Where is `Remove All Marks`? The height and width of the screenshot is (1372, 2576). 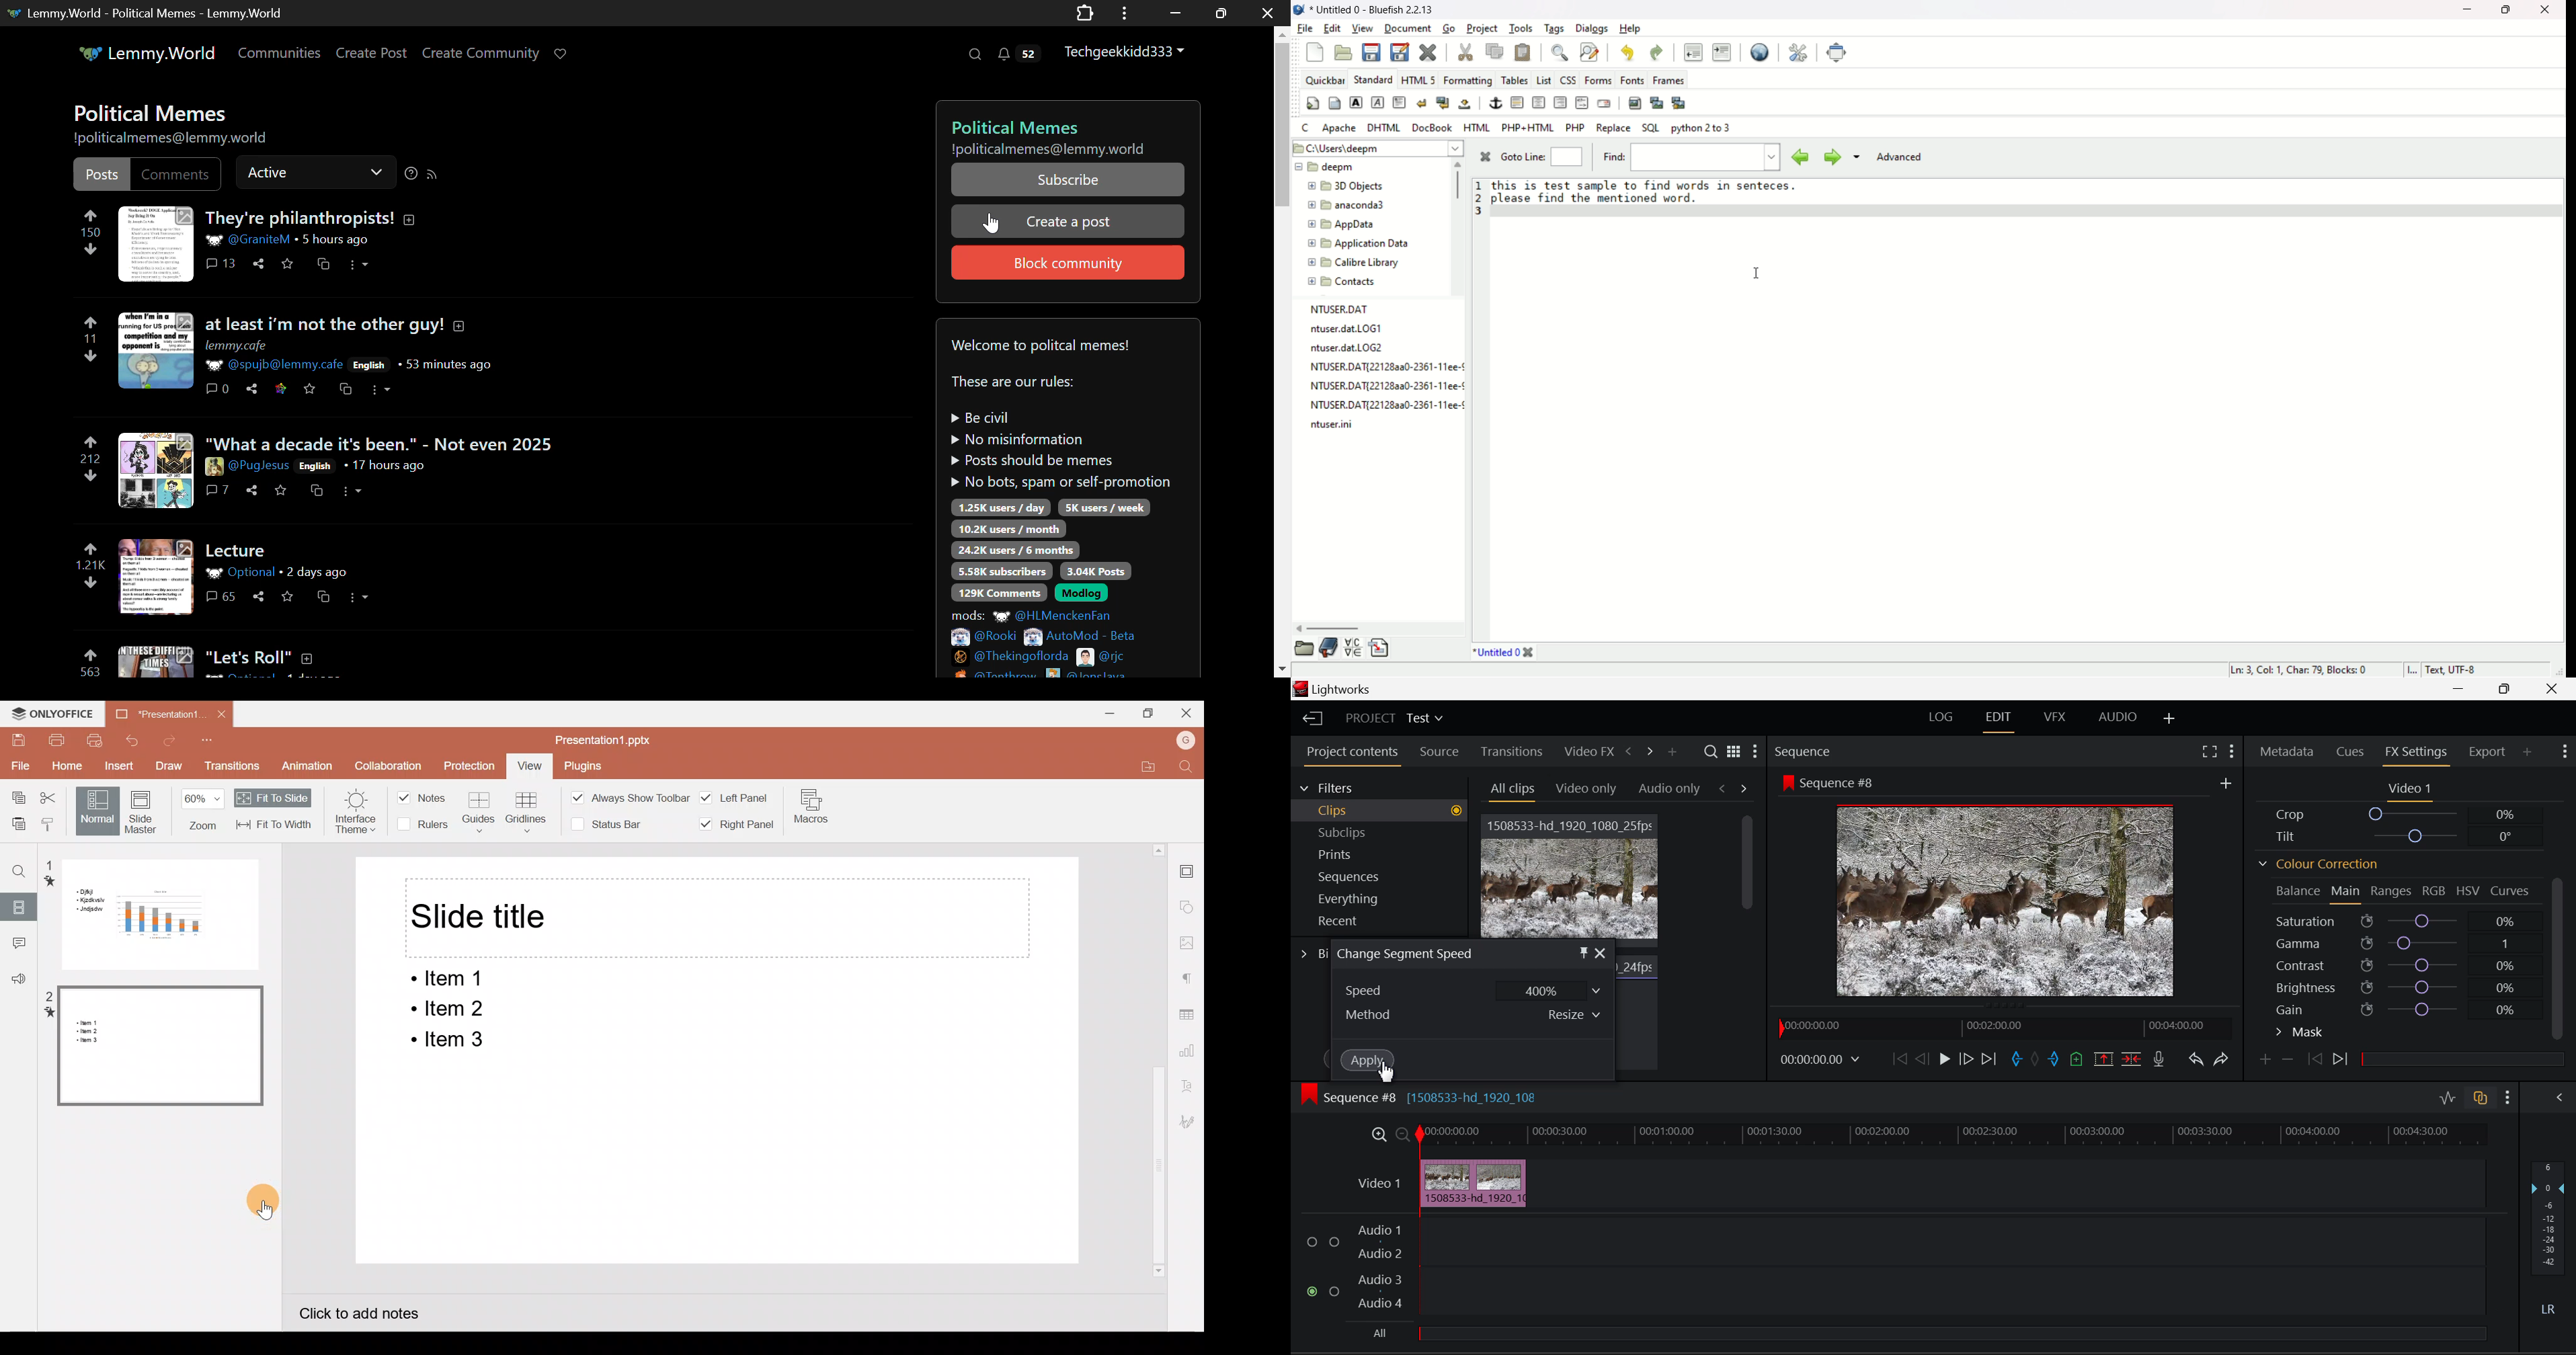
Remove All Marks is located at coordinates (2037, 1058).